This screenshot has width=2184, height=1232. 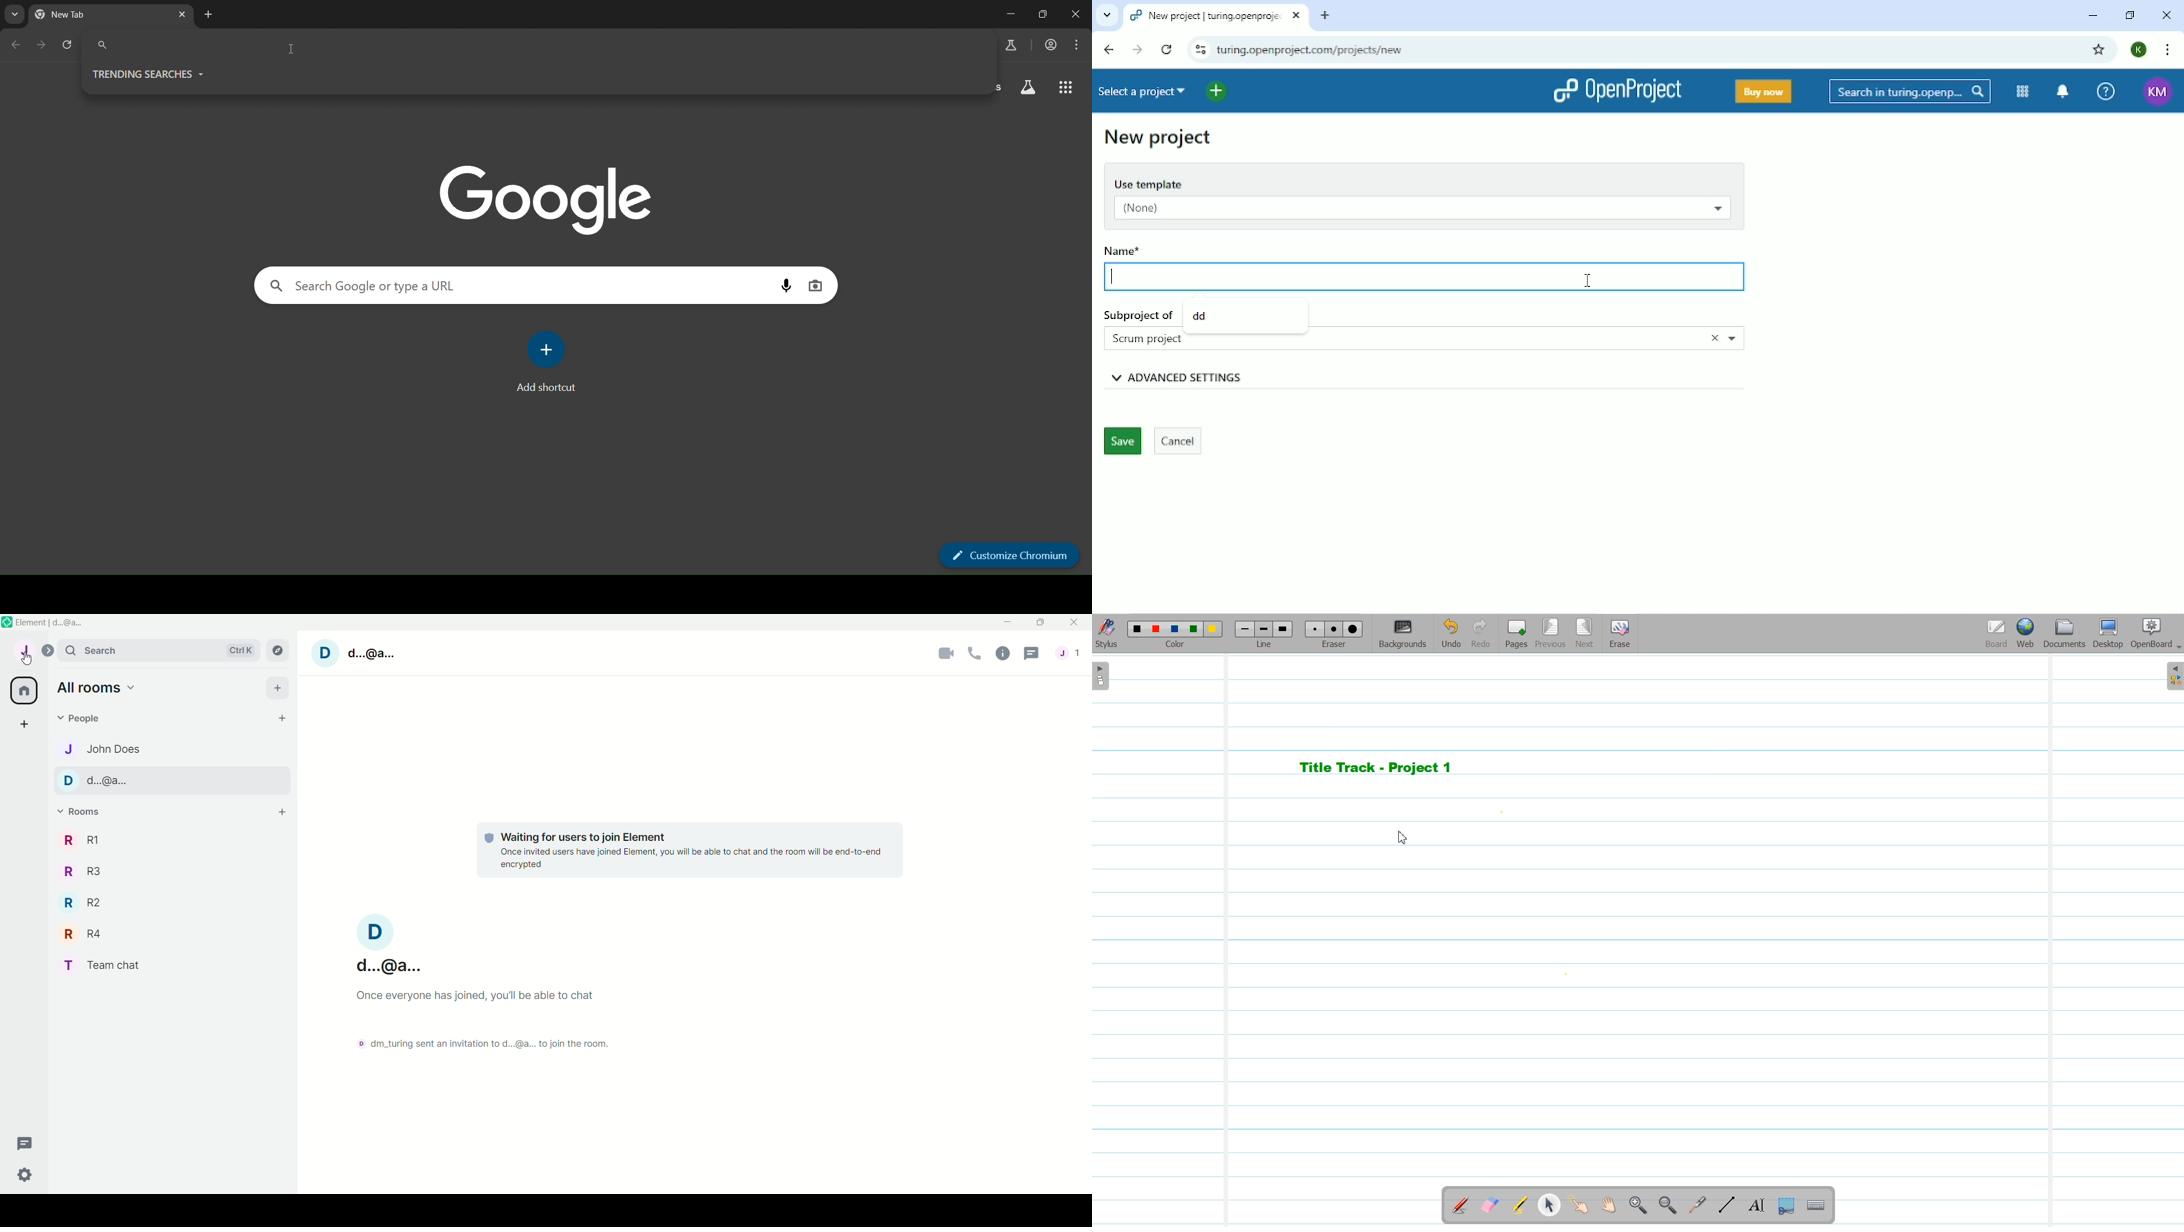 I want to click on Once everyone has joined, you'll be able to chat, so click(x=479, y=996).